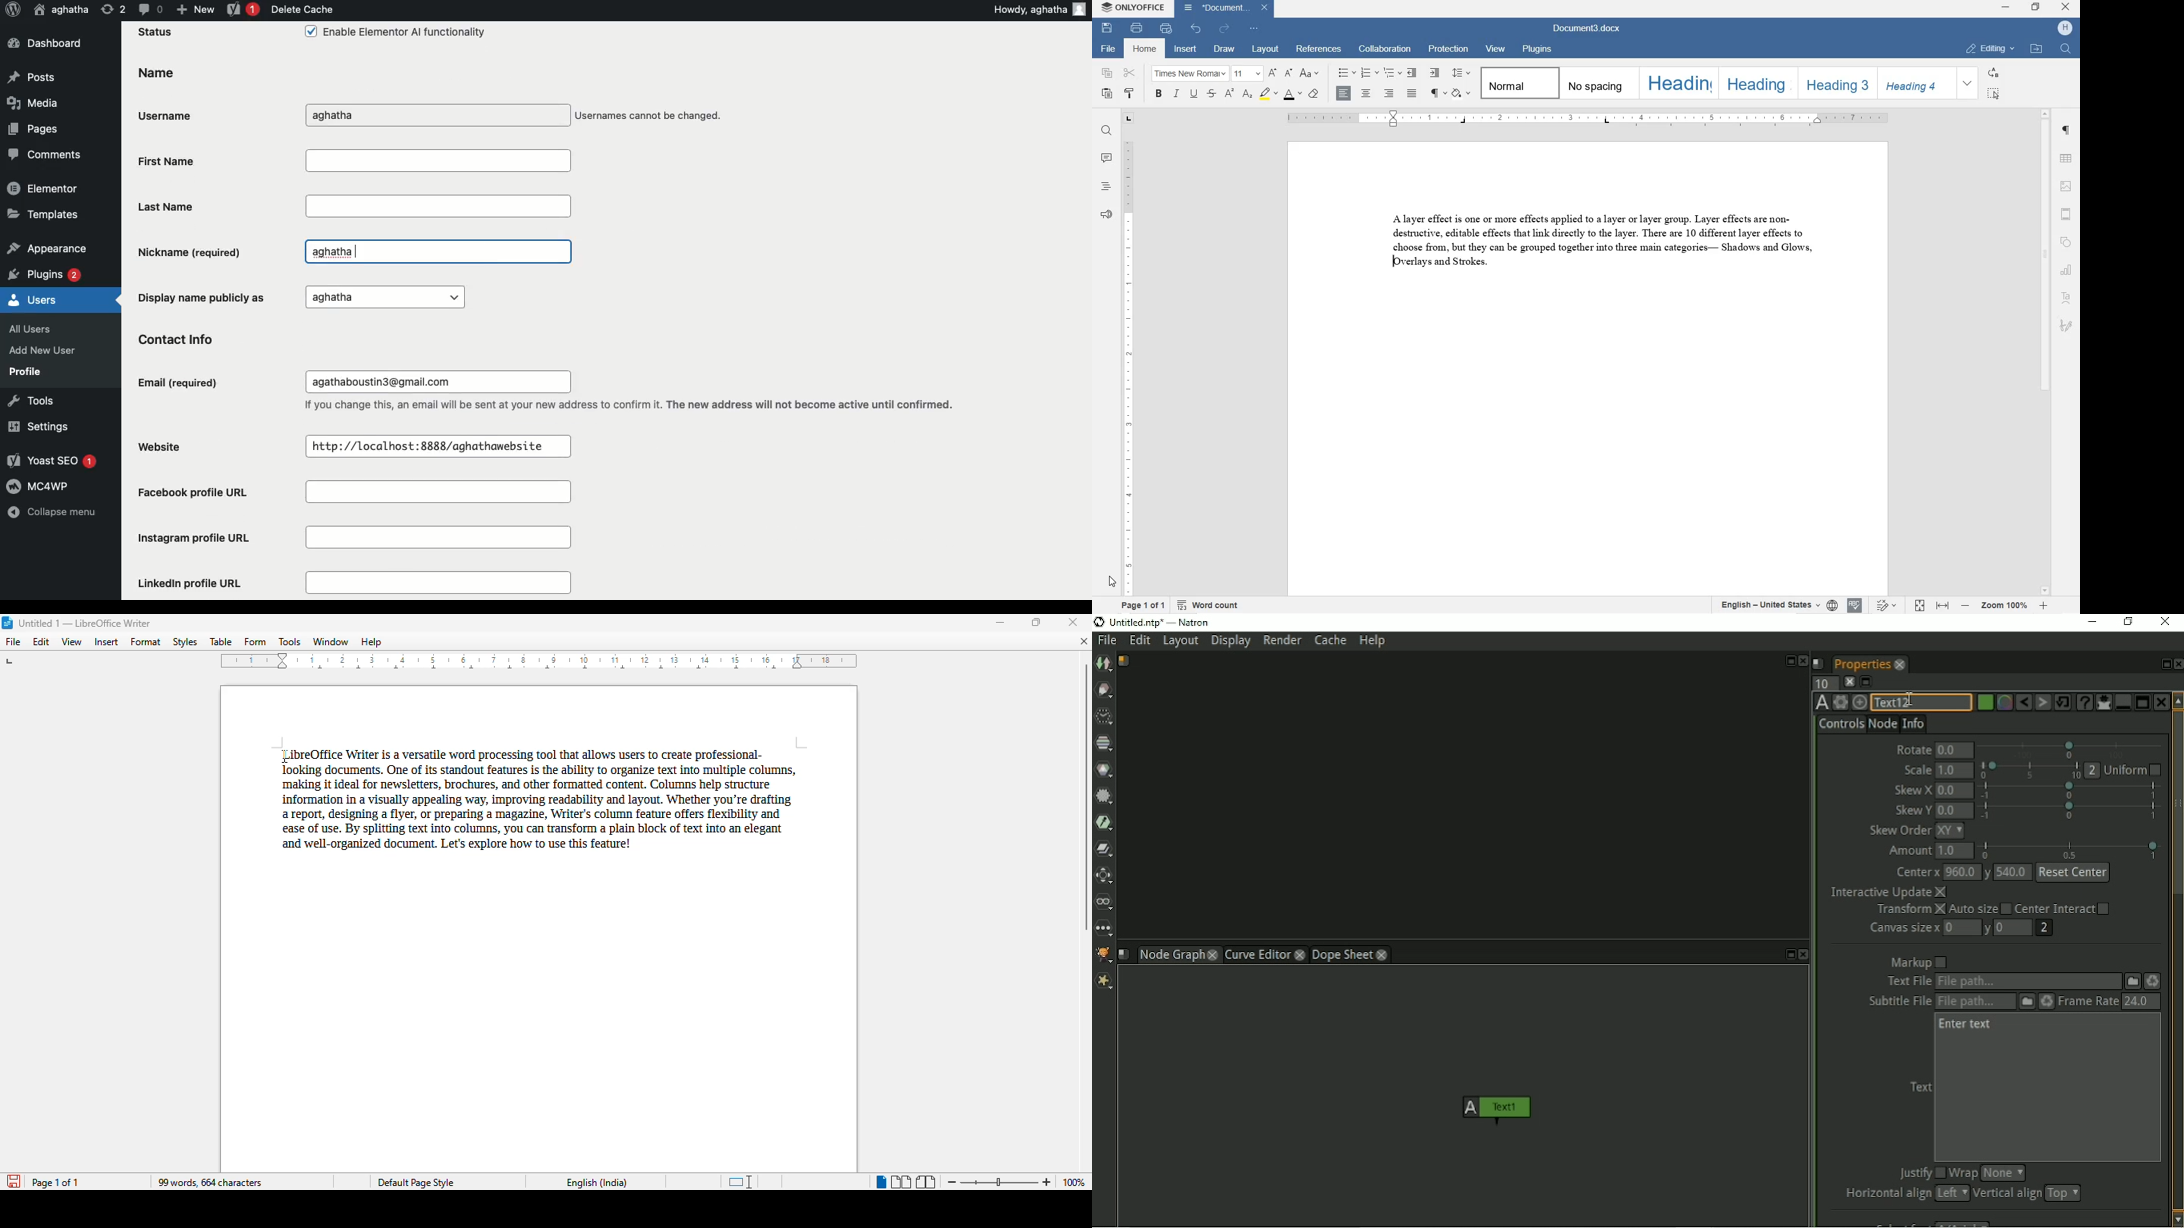 The width and height of the screenshot is (2184, 1232). Describe the element at coordinates (33, 299) in the screenshot. I see `Users` at that location.